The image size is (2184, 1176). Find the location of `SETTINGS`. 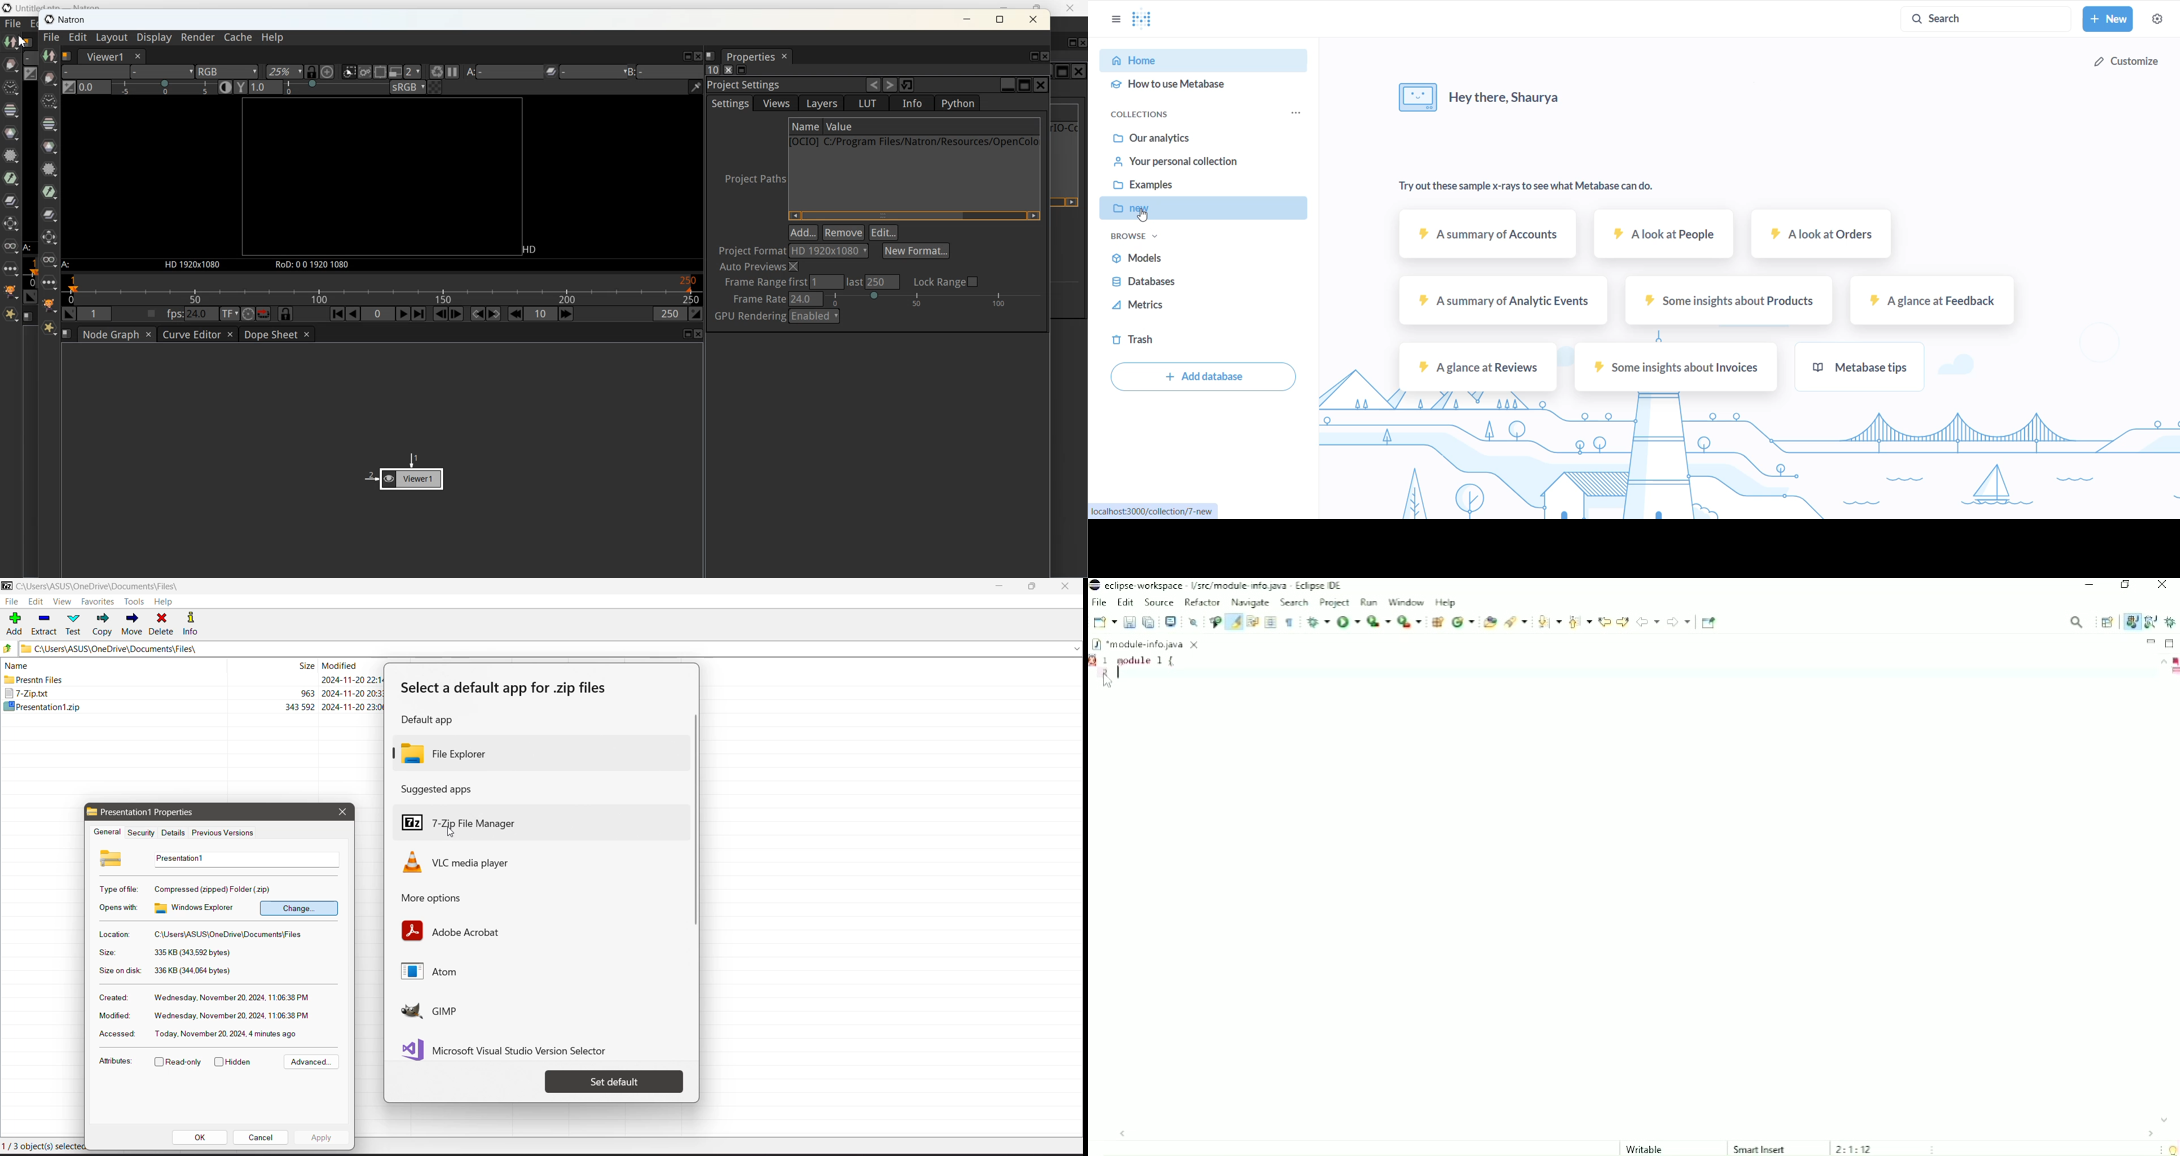

SETTINGS is located at coordinates (2157, 19).